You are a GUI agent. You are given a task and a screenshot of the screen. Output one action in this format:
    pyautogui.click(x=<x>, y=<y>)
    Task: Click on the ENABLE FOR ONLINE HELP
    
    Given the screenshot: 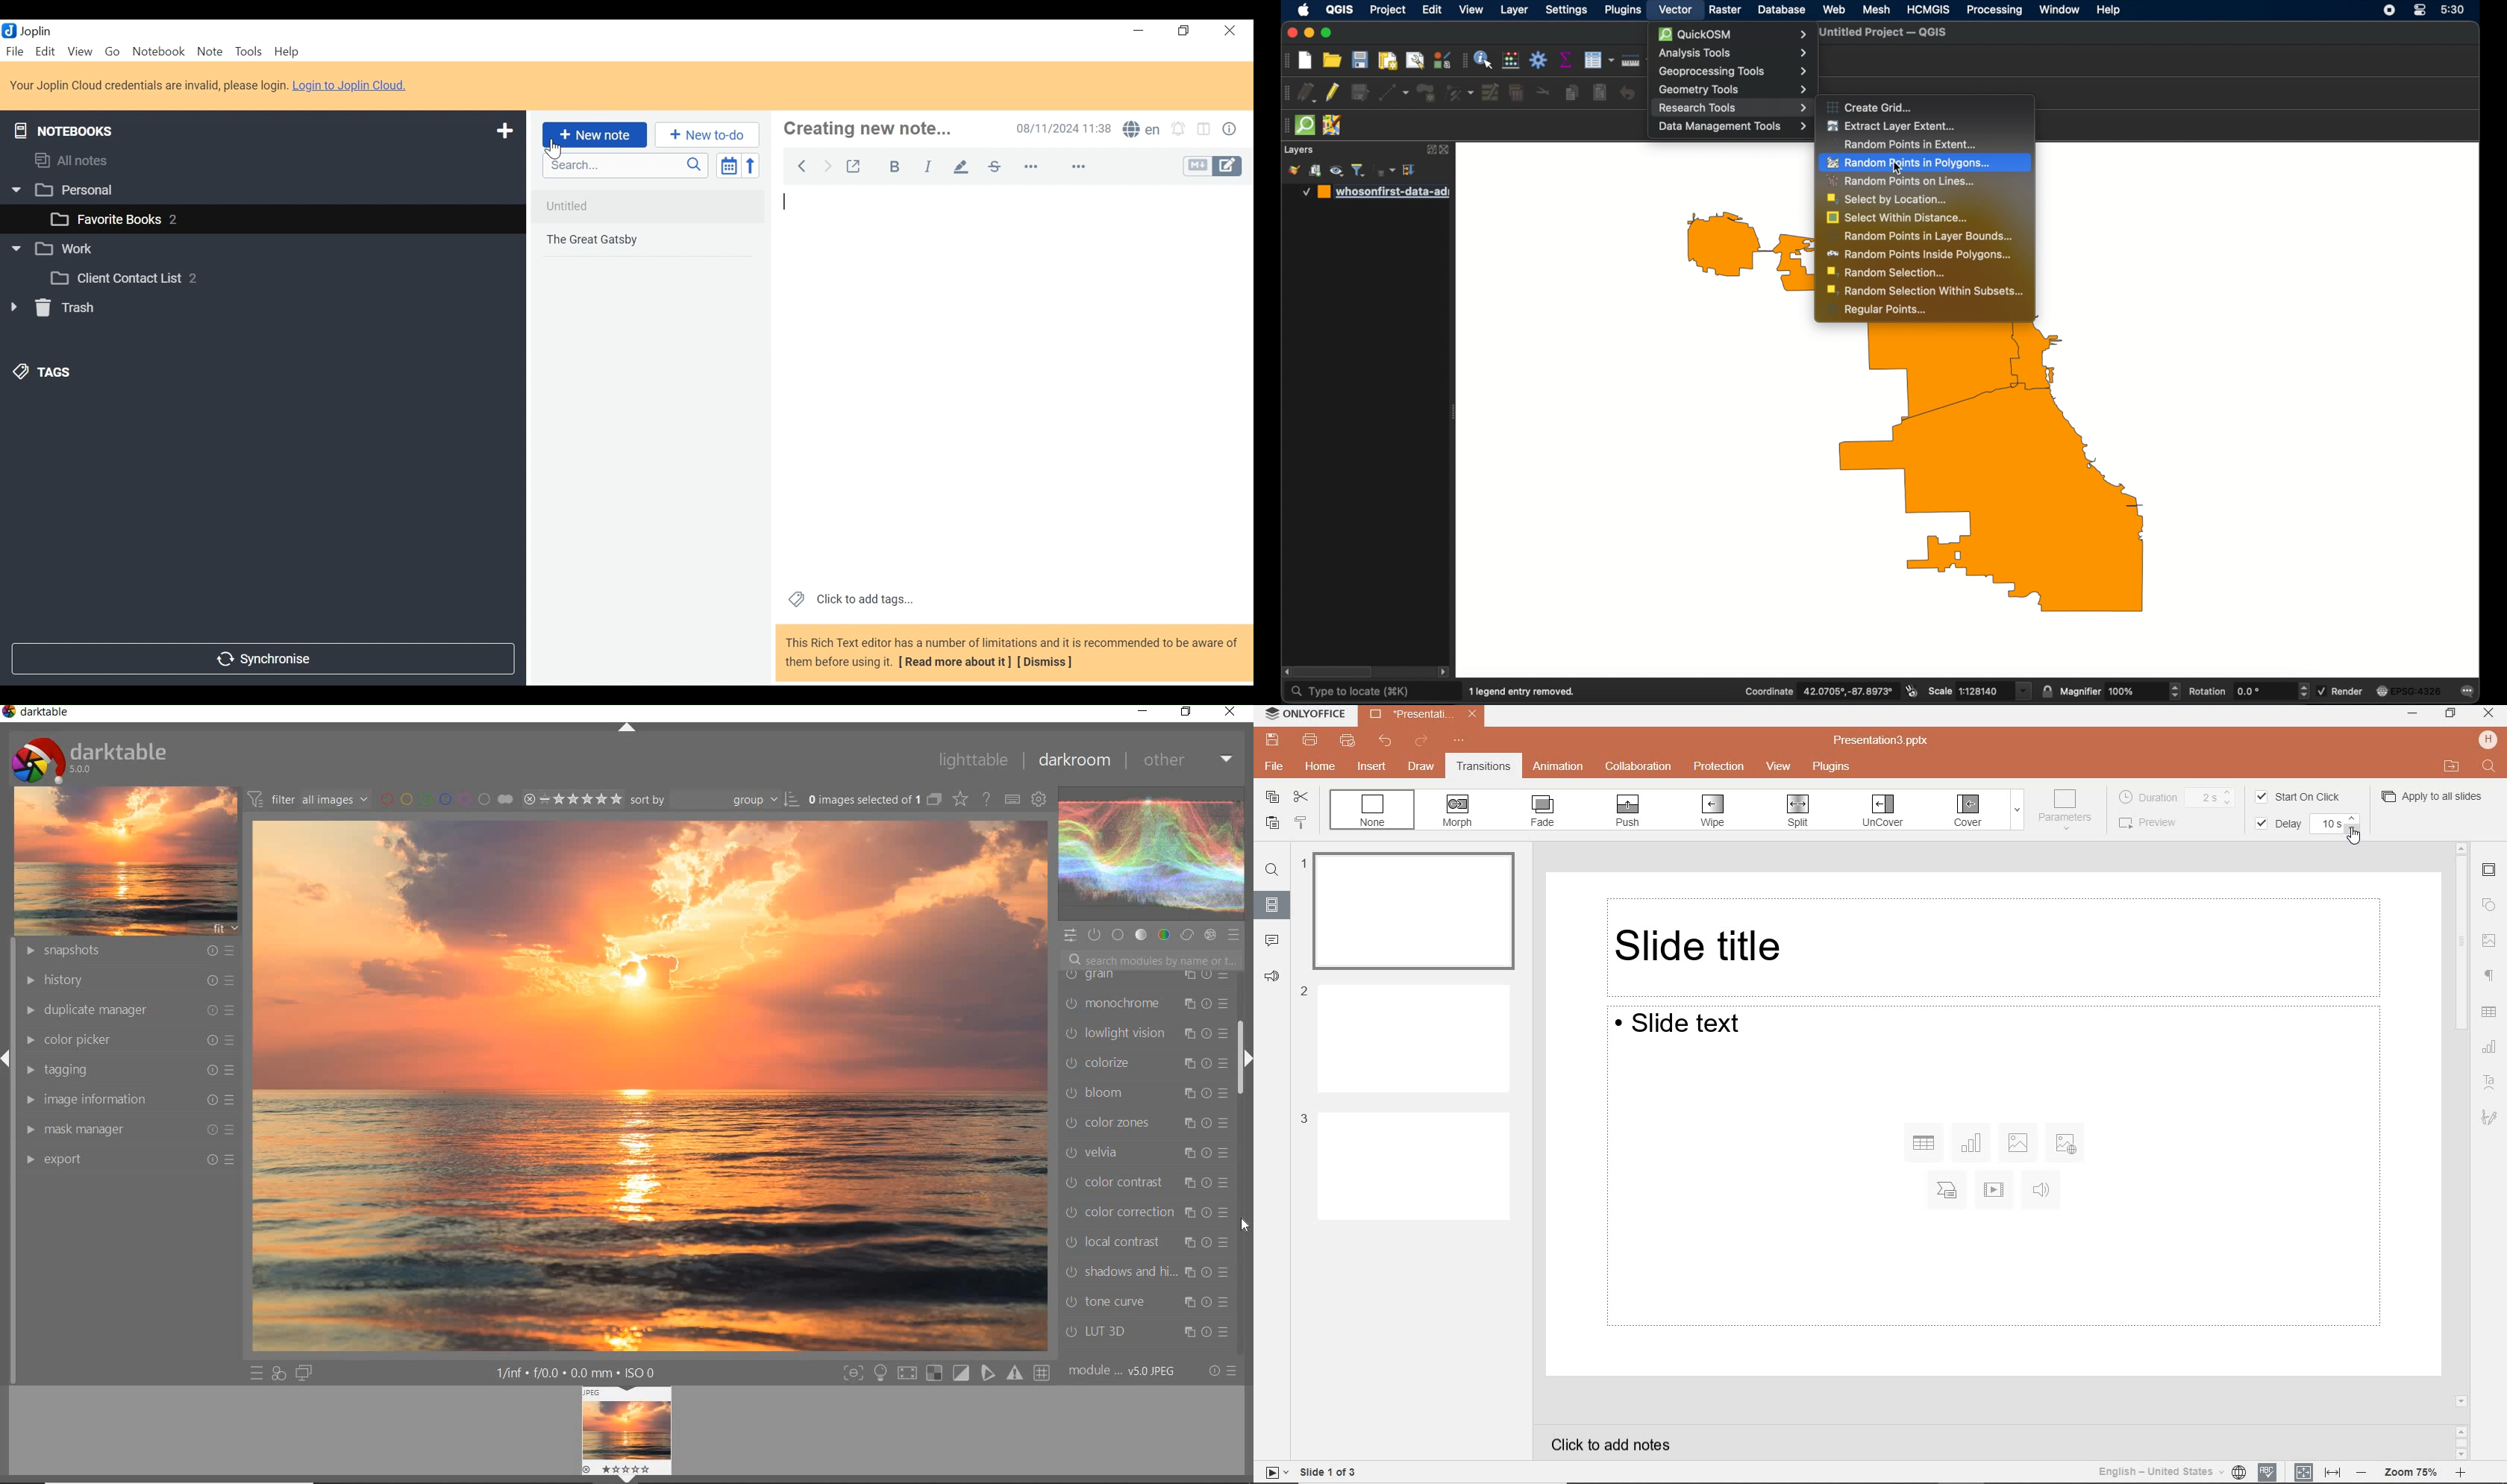 What is the action you would take?
    pyautogui.click(x=989, y=798)
    